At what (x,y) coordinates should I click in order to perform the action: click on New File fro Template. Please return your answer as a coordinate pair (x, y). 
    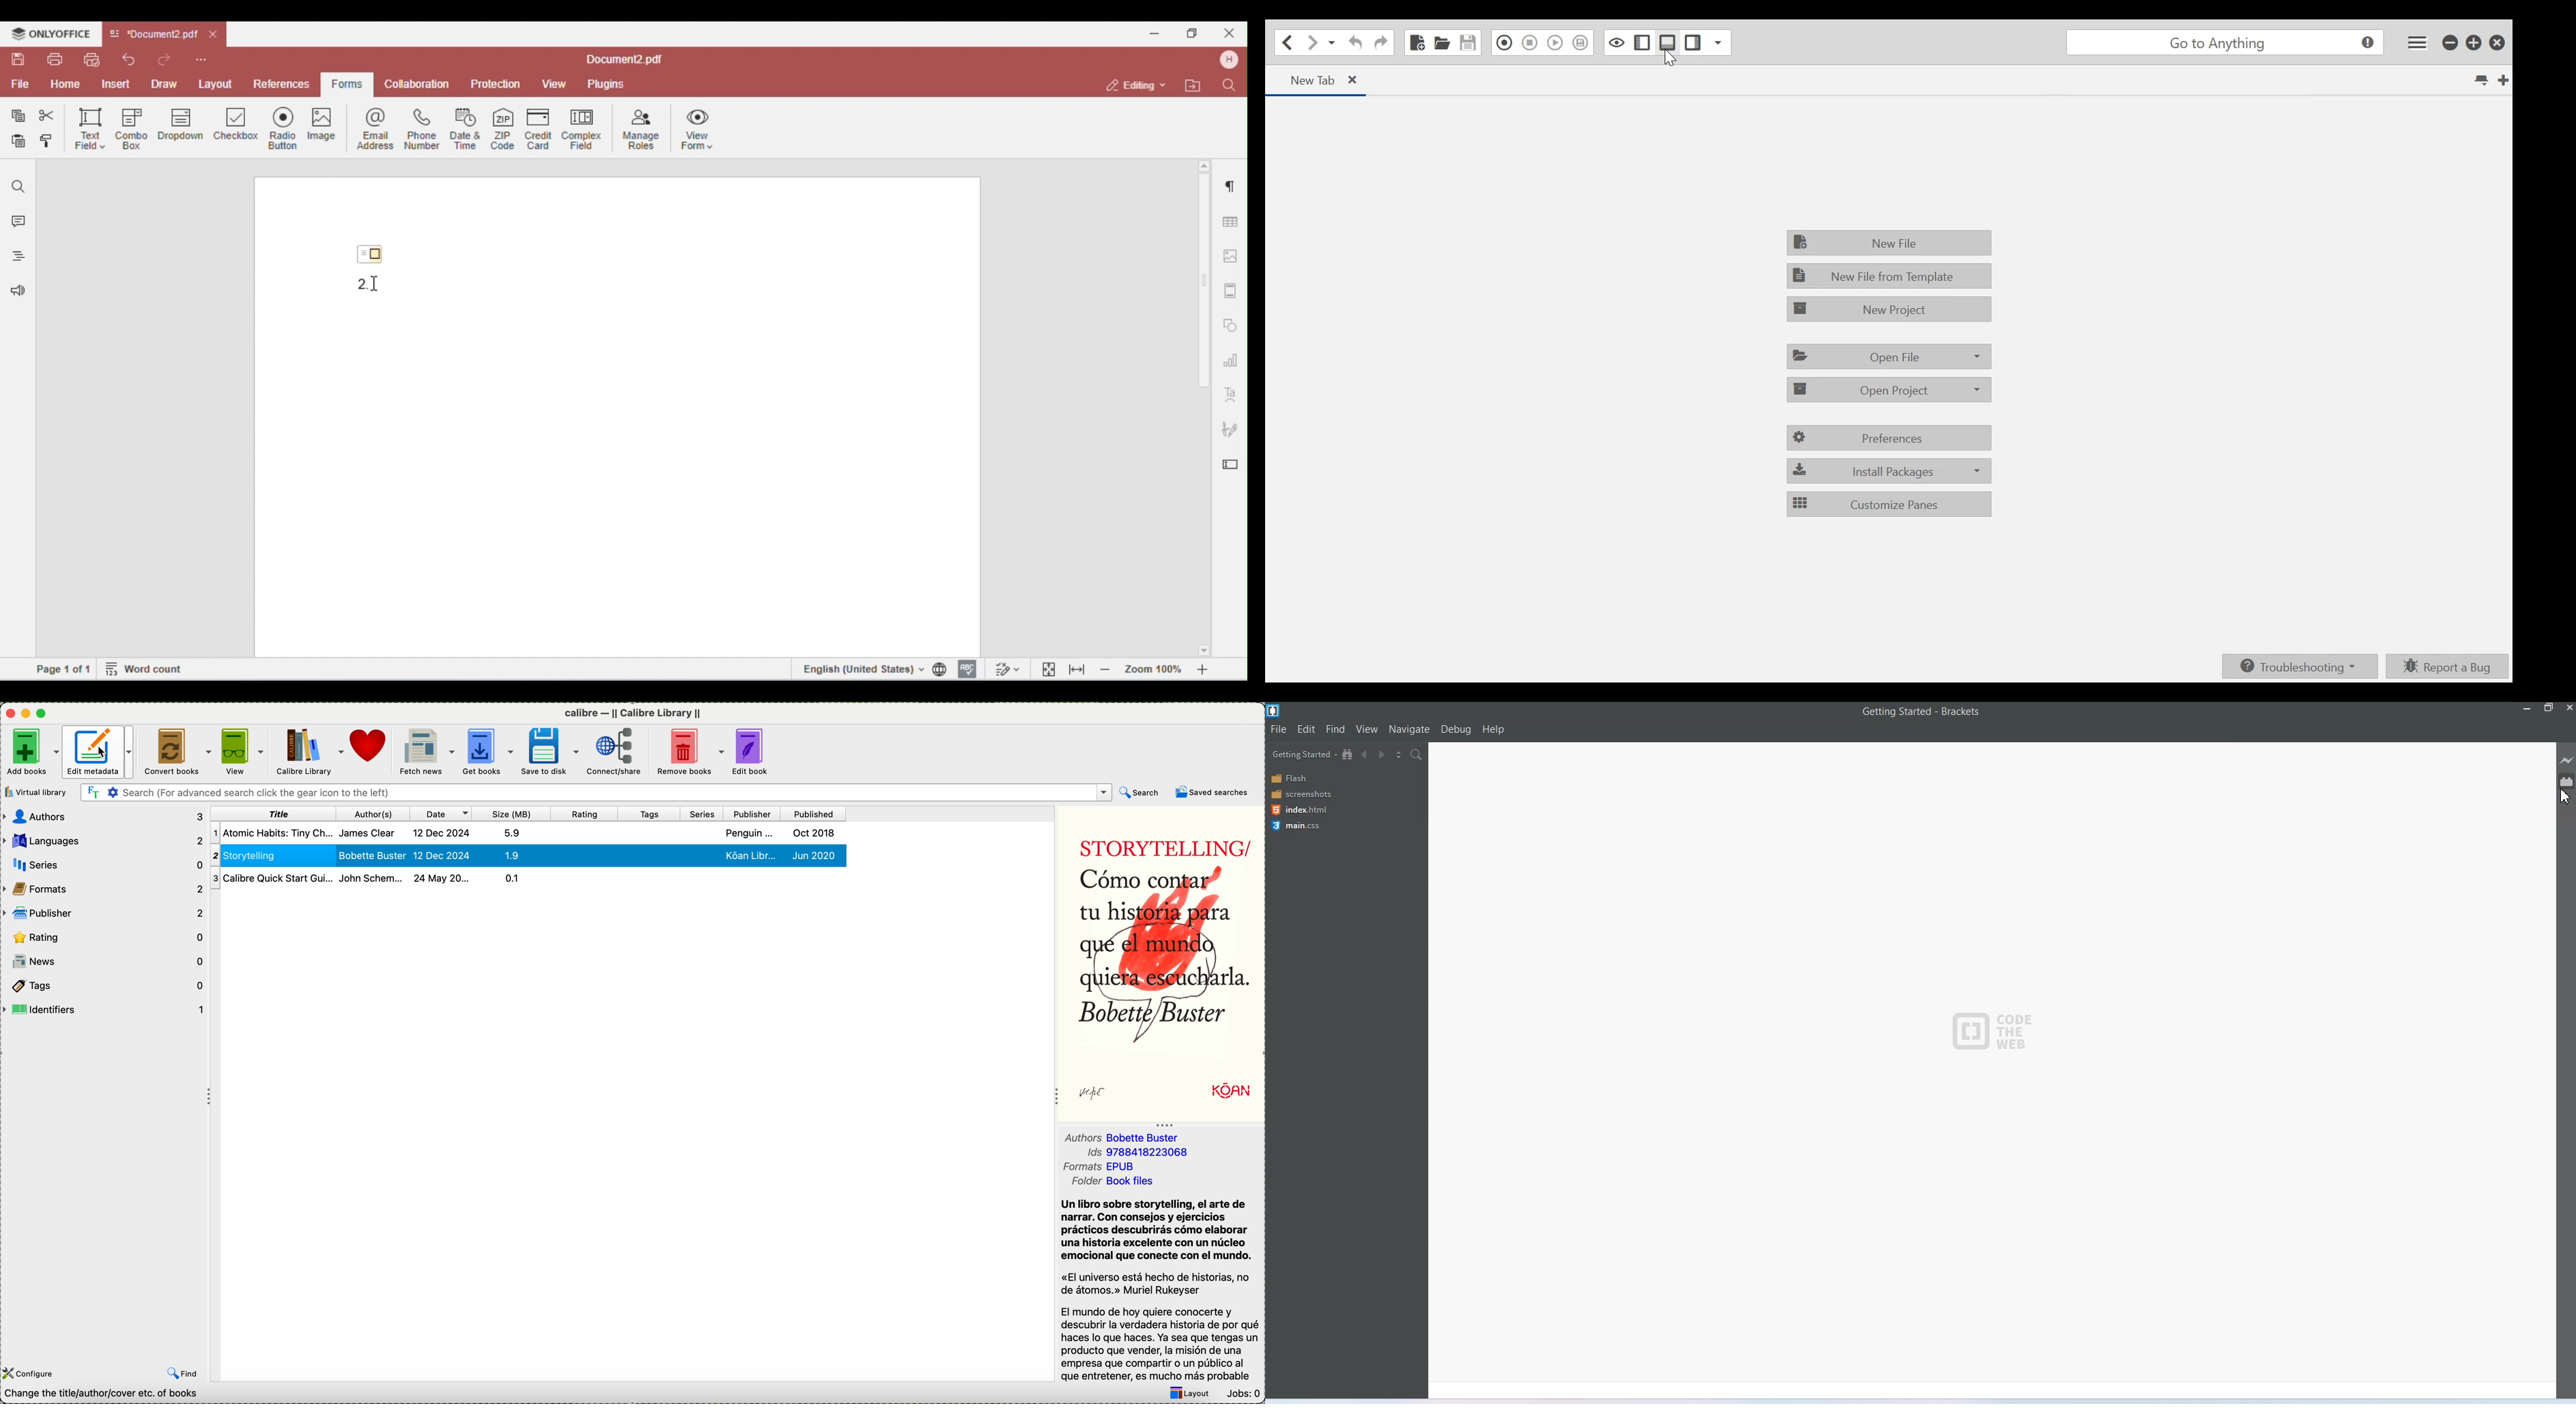
    Looking at the image, I should click on (1890, 275).